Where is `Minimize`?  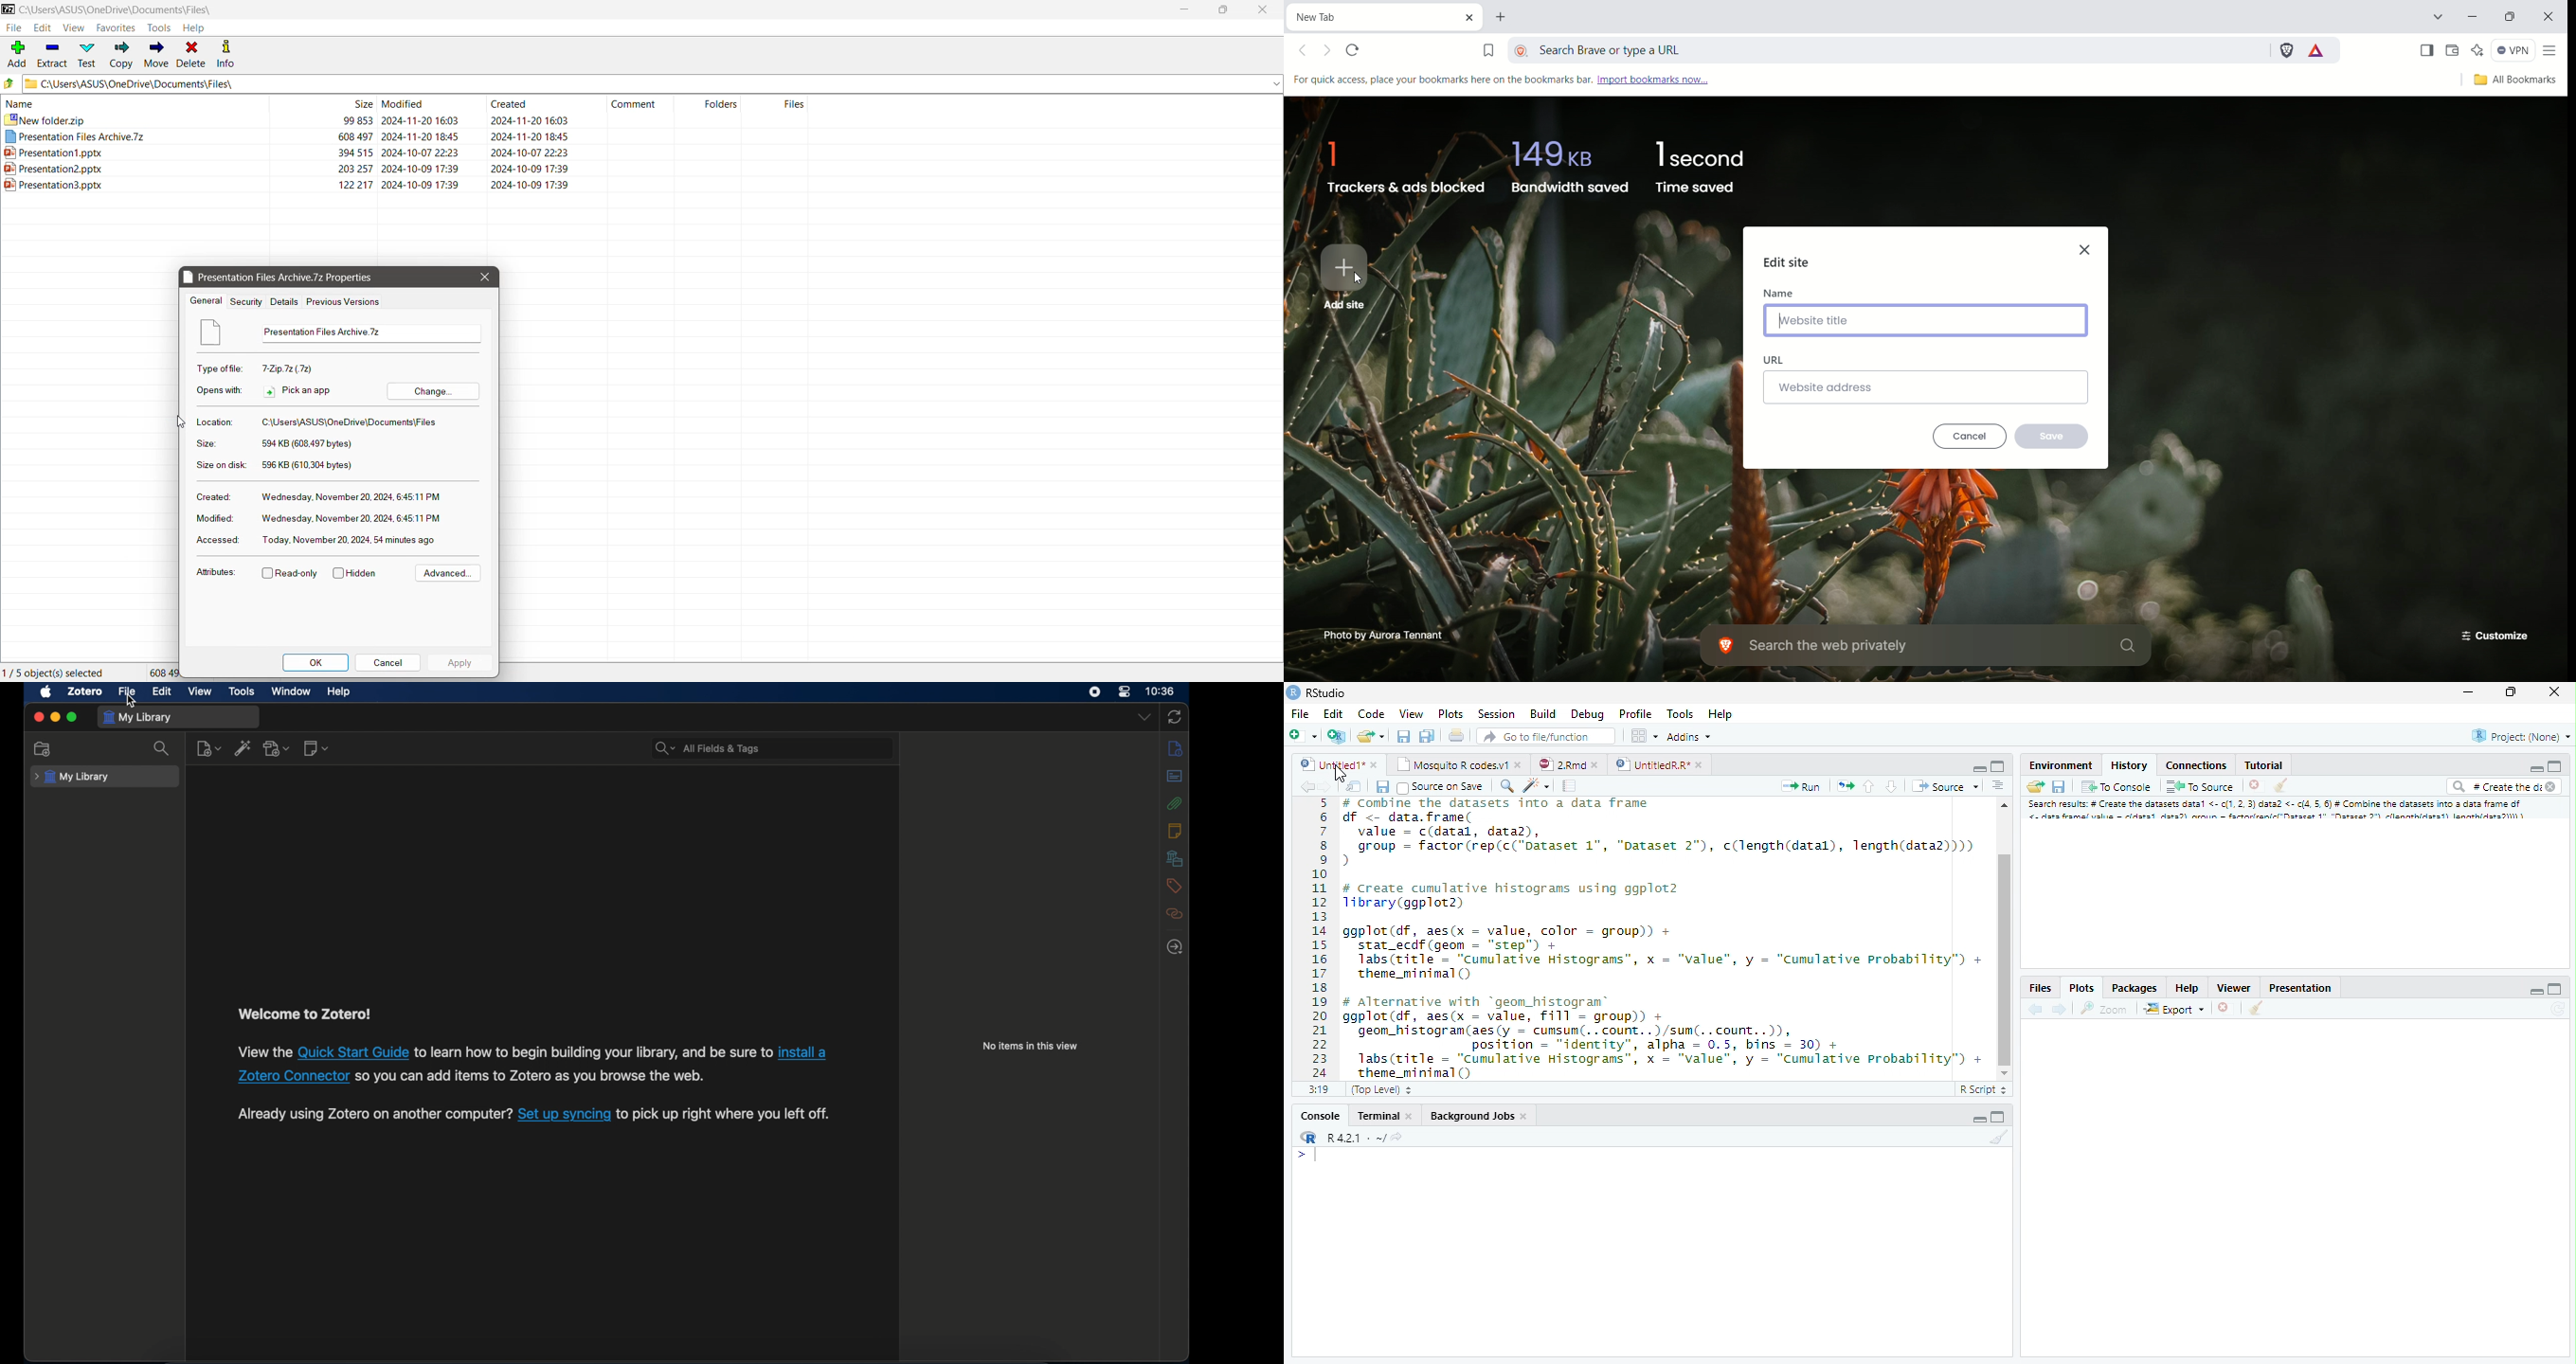 Minimize is located at coordinates (2535, 769).